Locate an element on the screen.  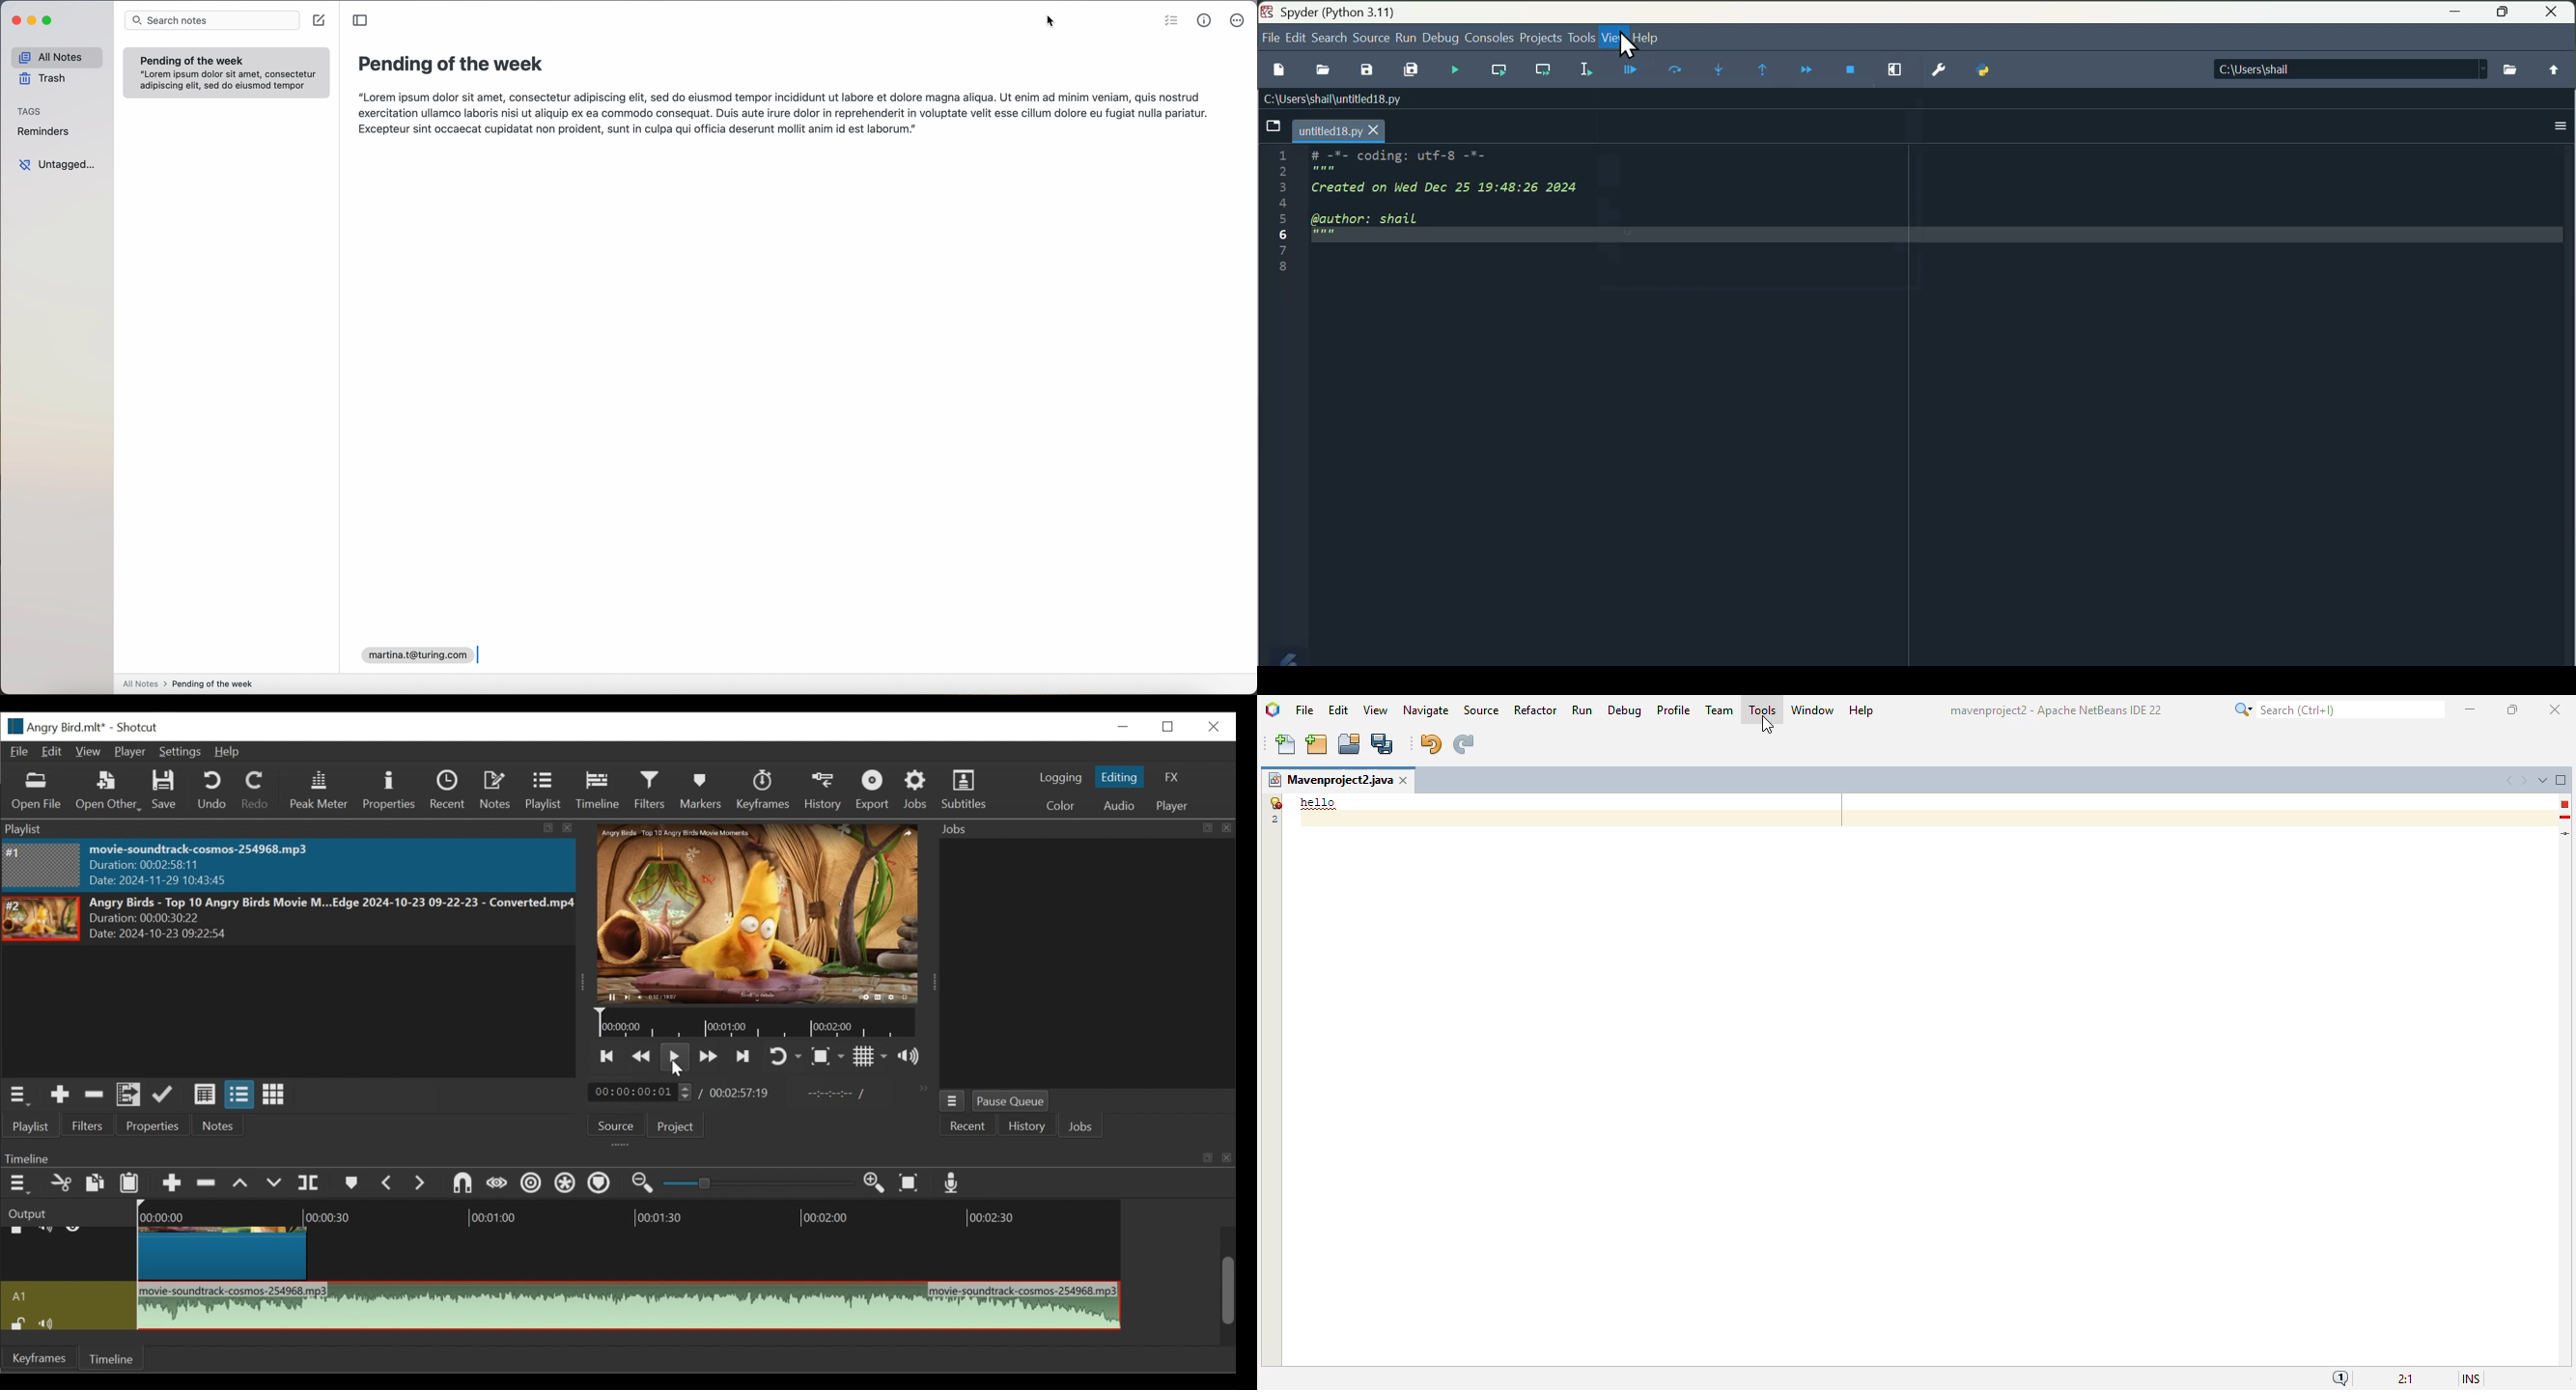
Debug is located at coordinates (1442, 36).